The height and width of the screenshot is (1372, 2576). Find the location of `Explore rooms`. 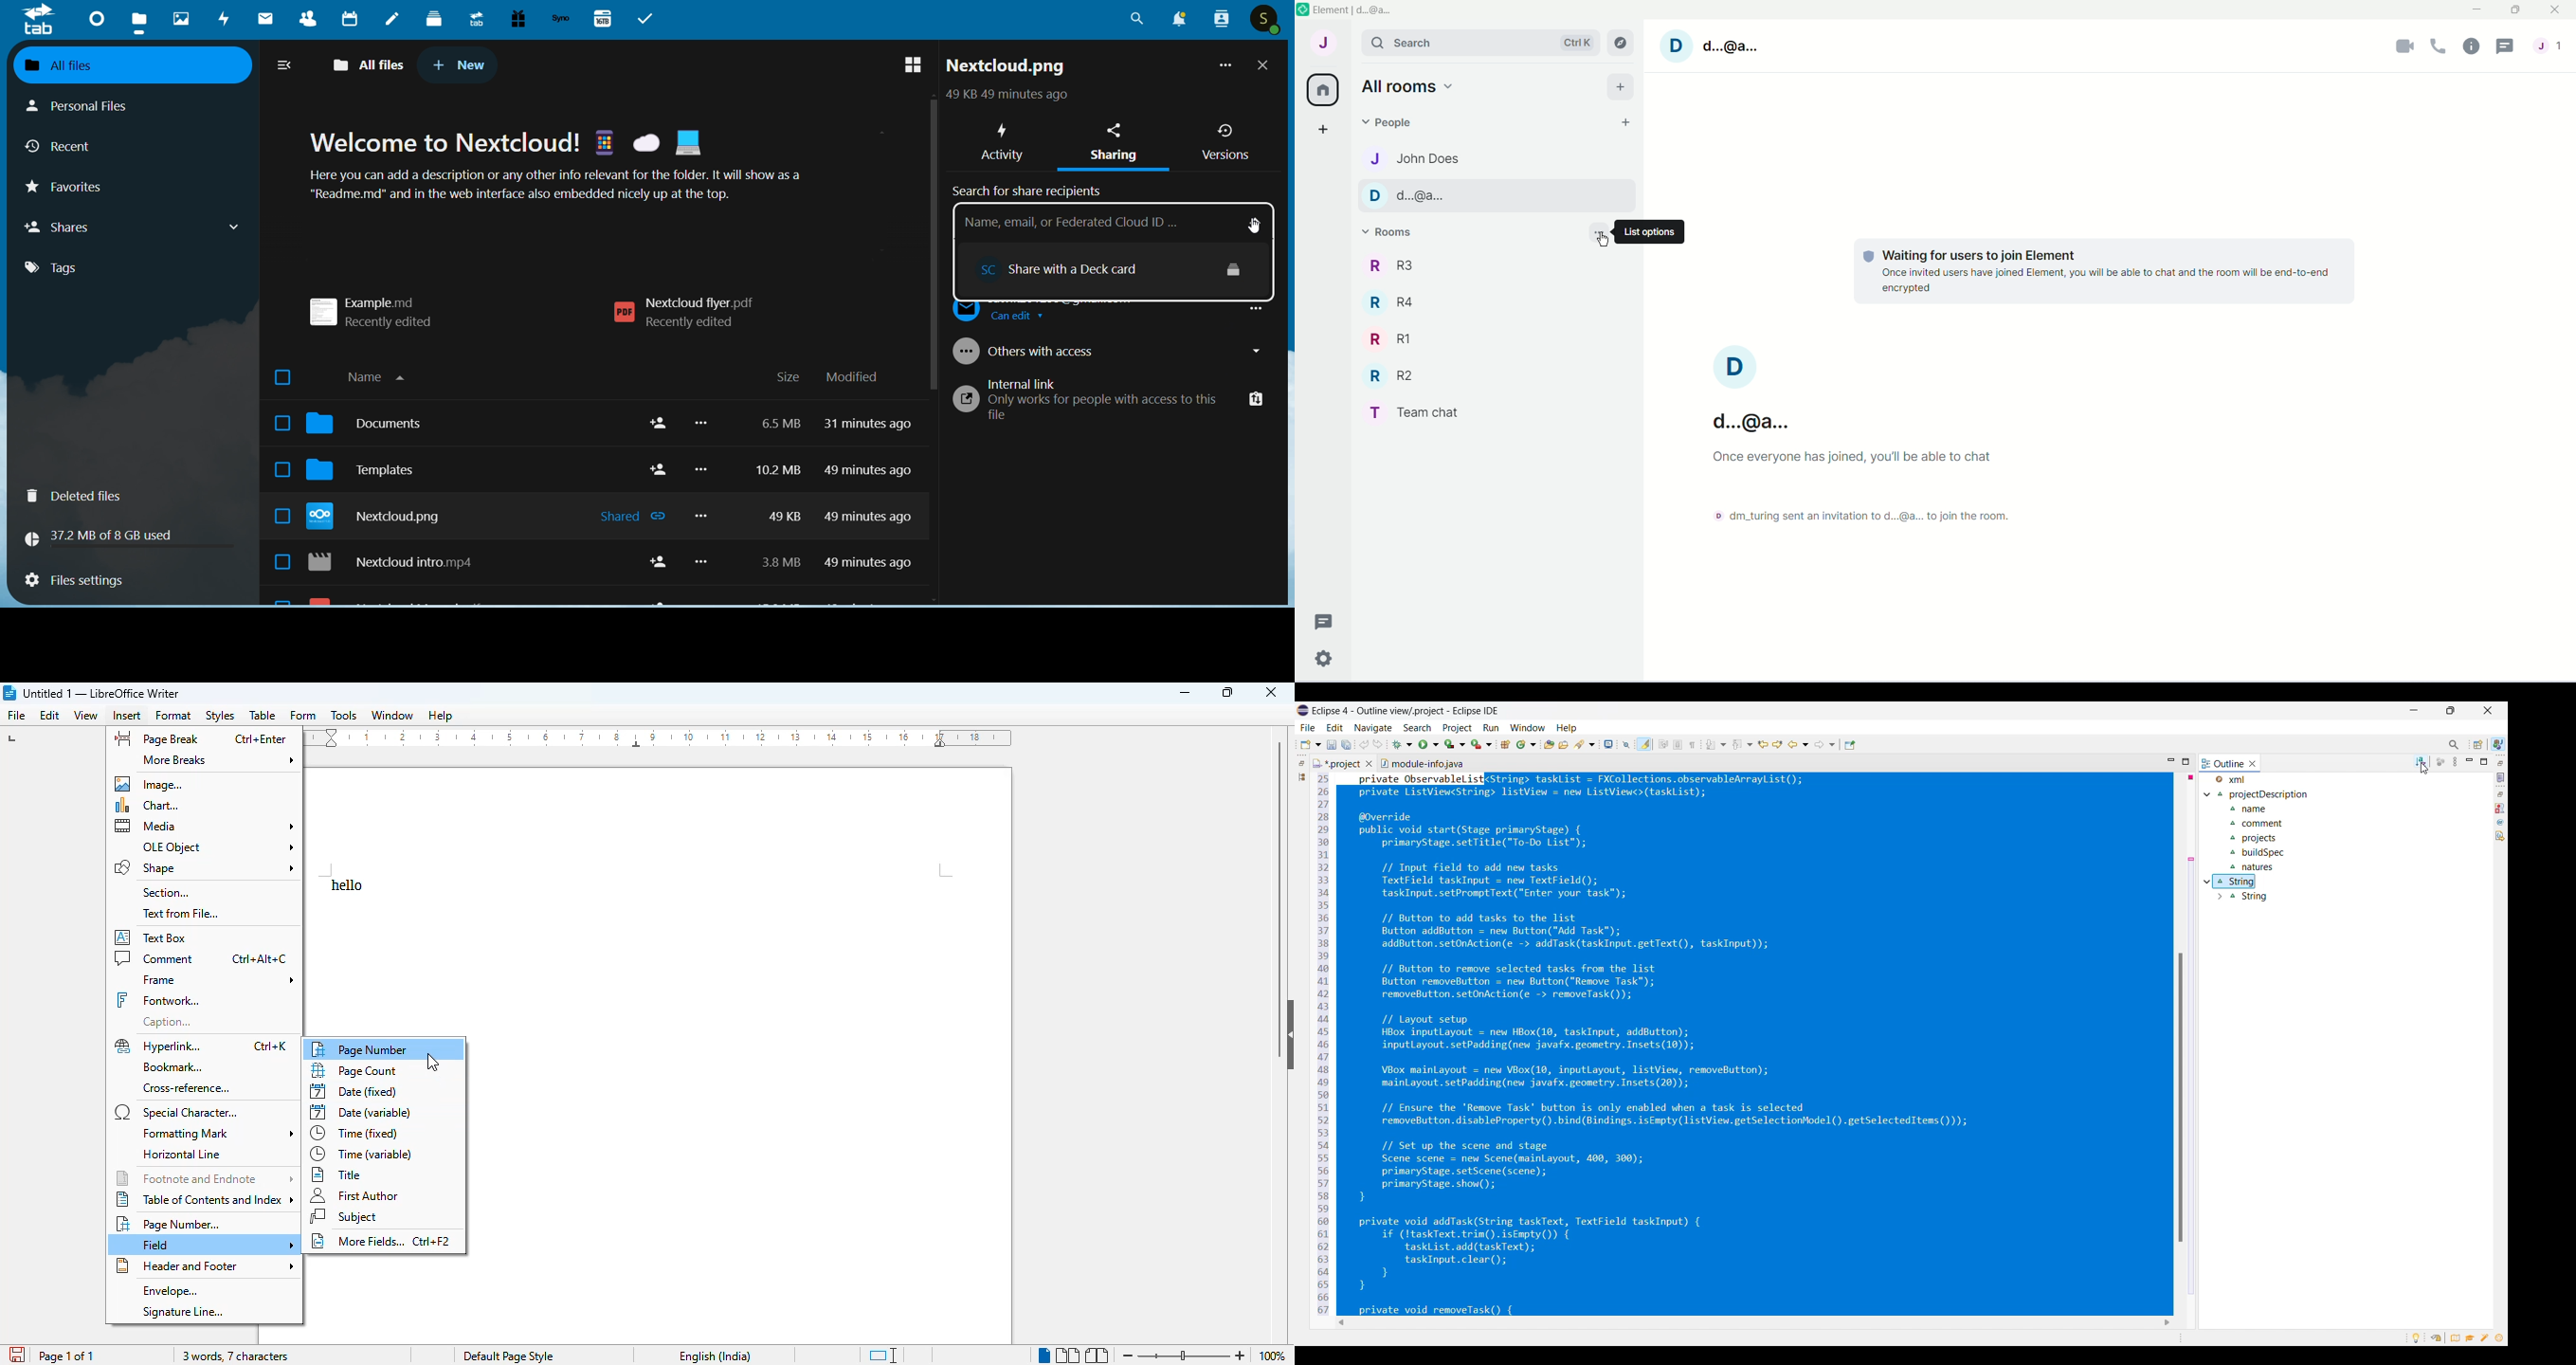

Explore rooms is located at coordinates (1622, 43).